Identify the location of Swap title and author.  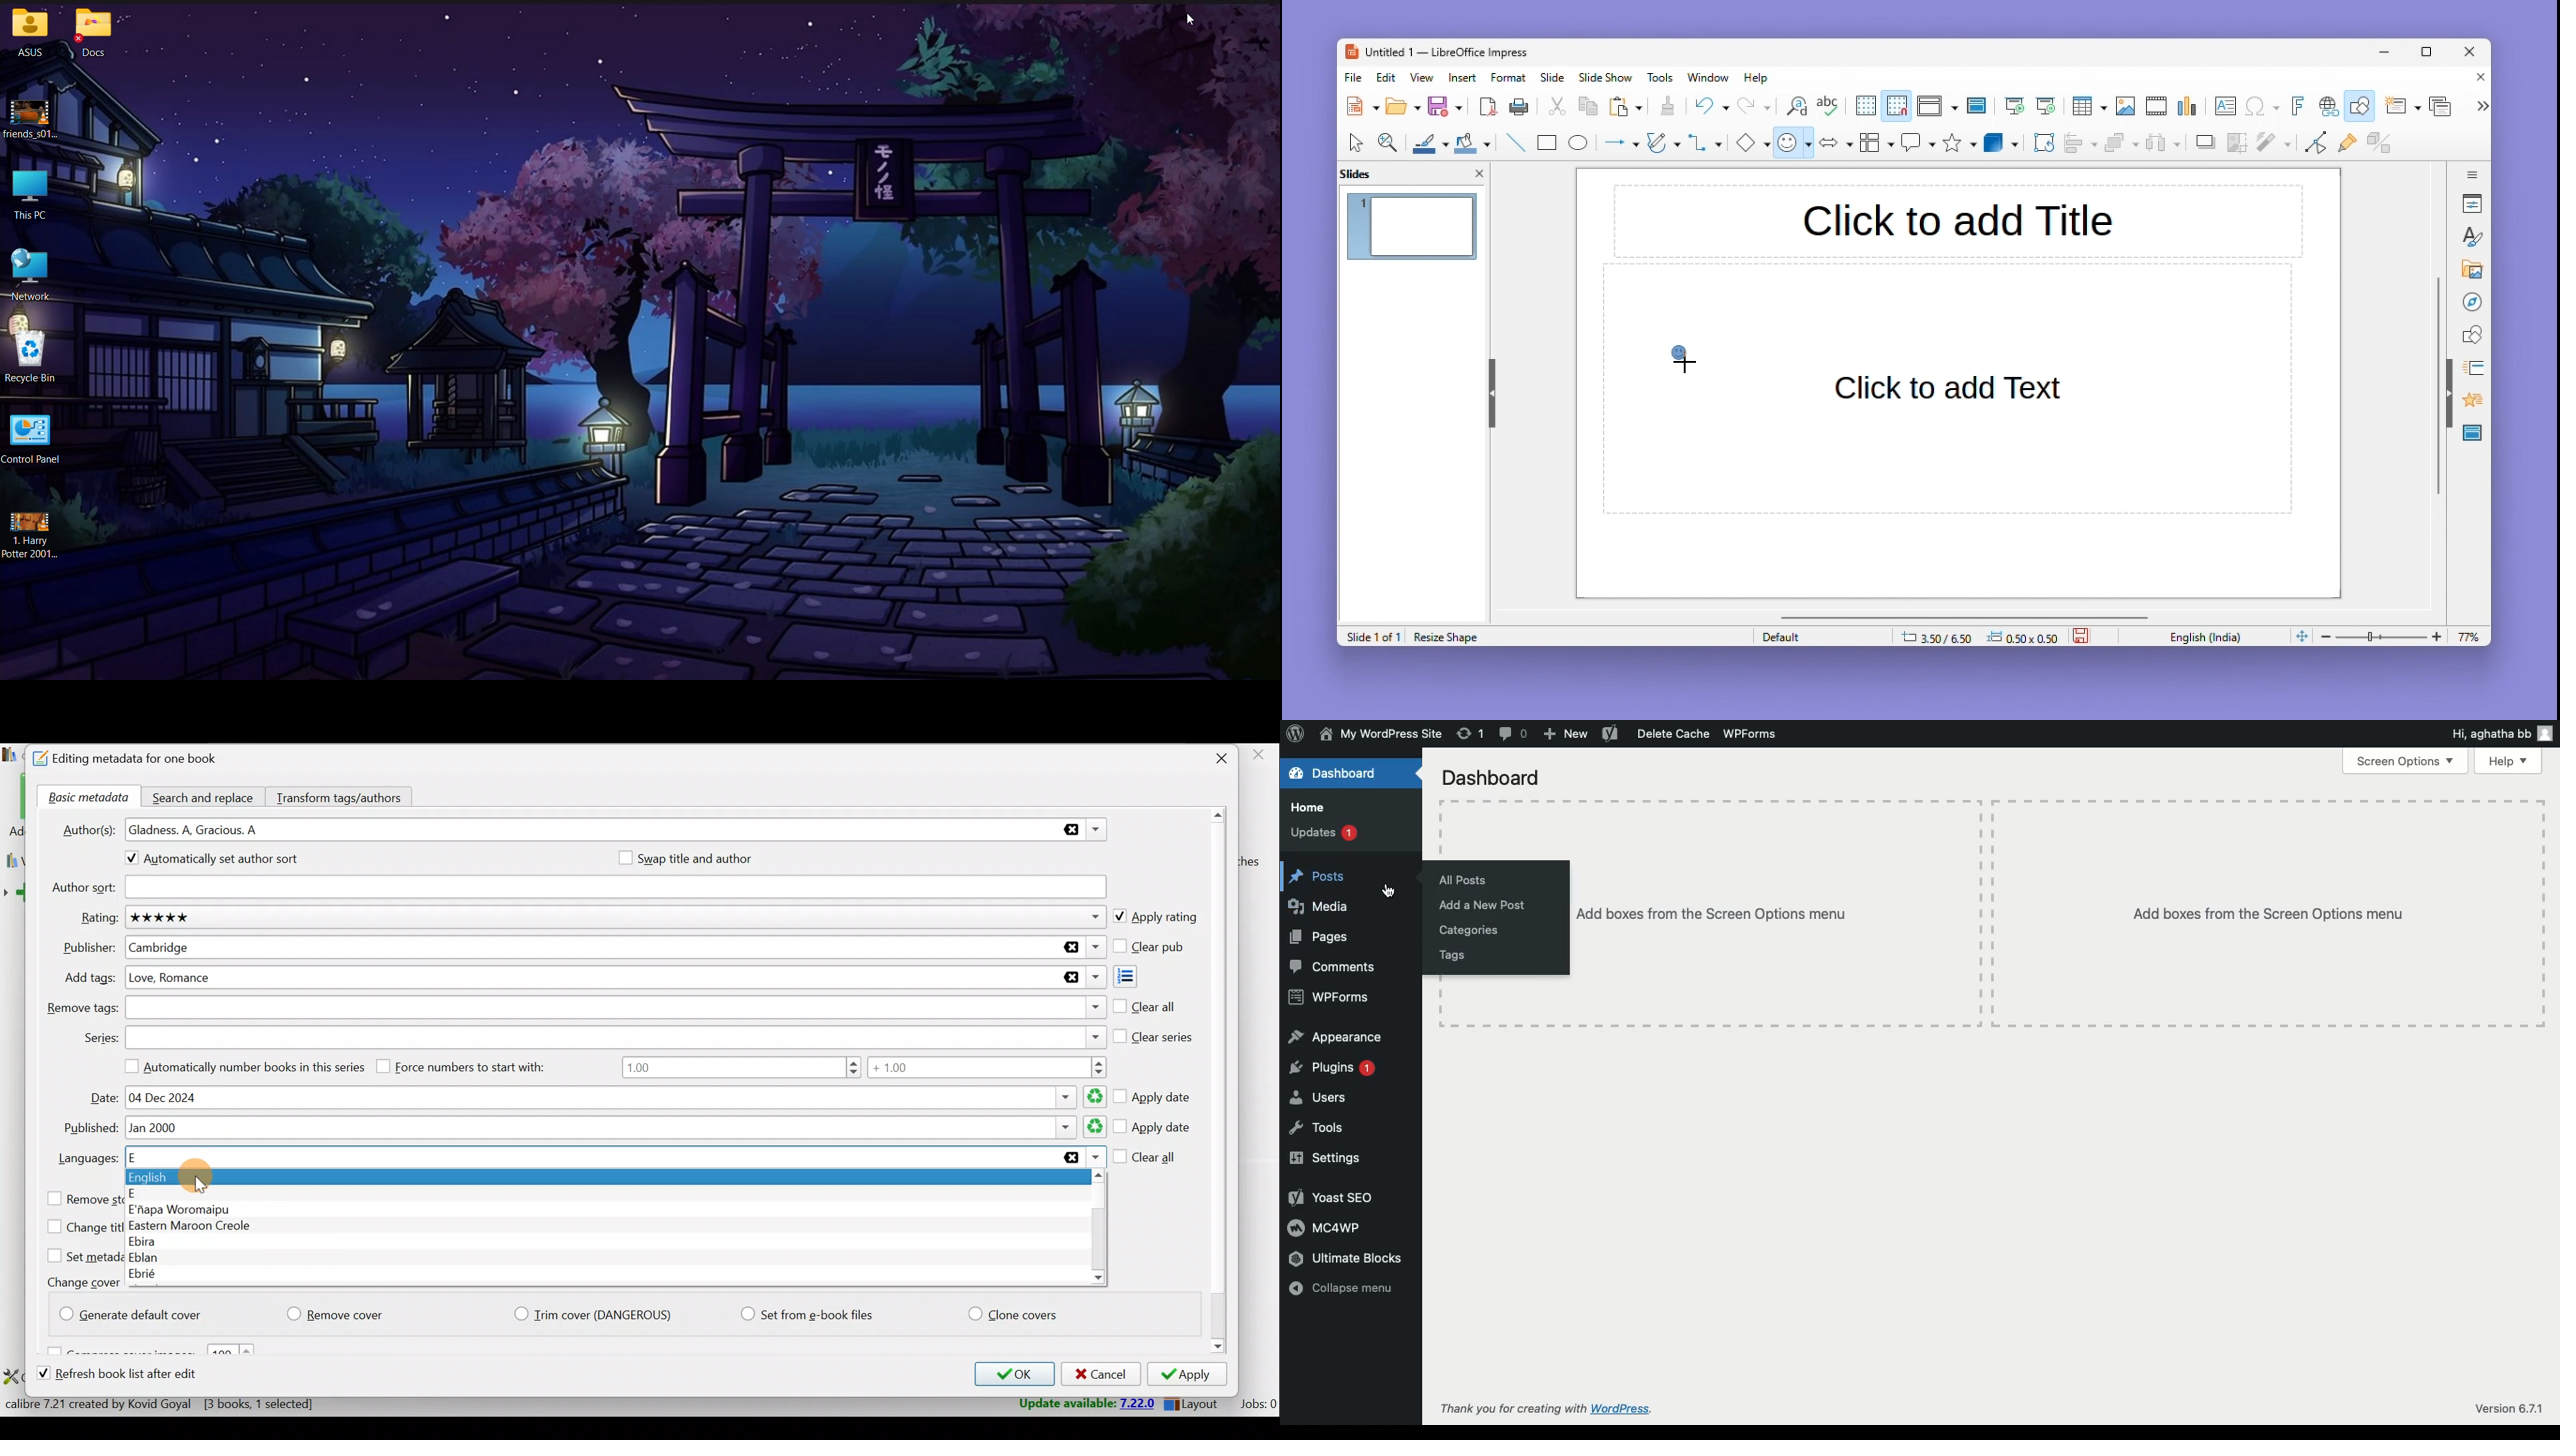
(710, 858).